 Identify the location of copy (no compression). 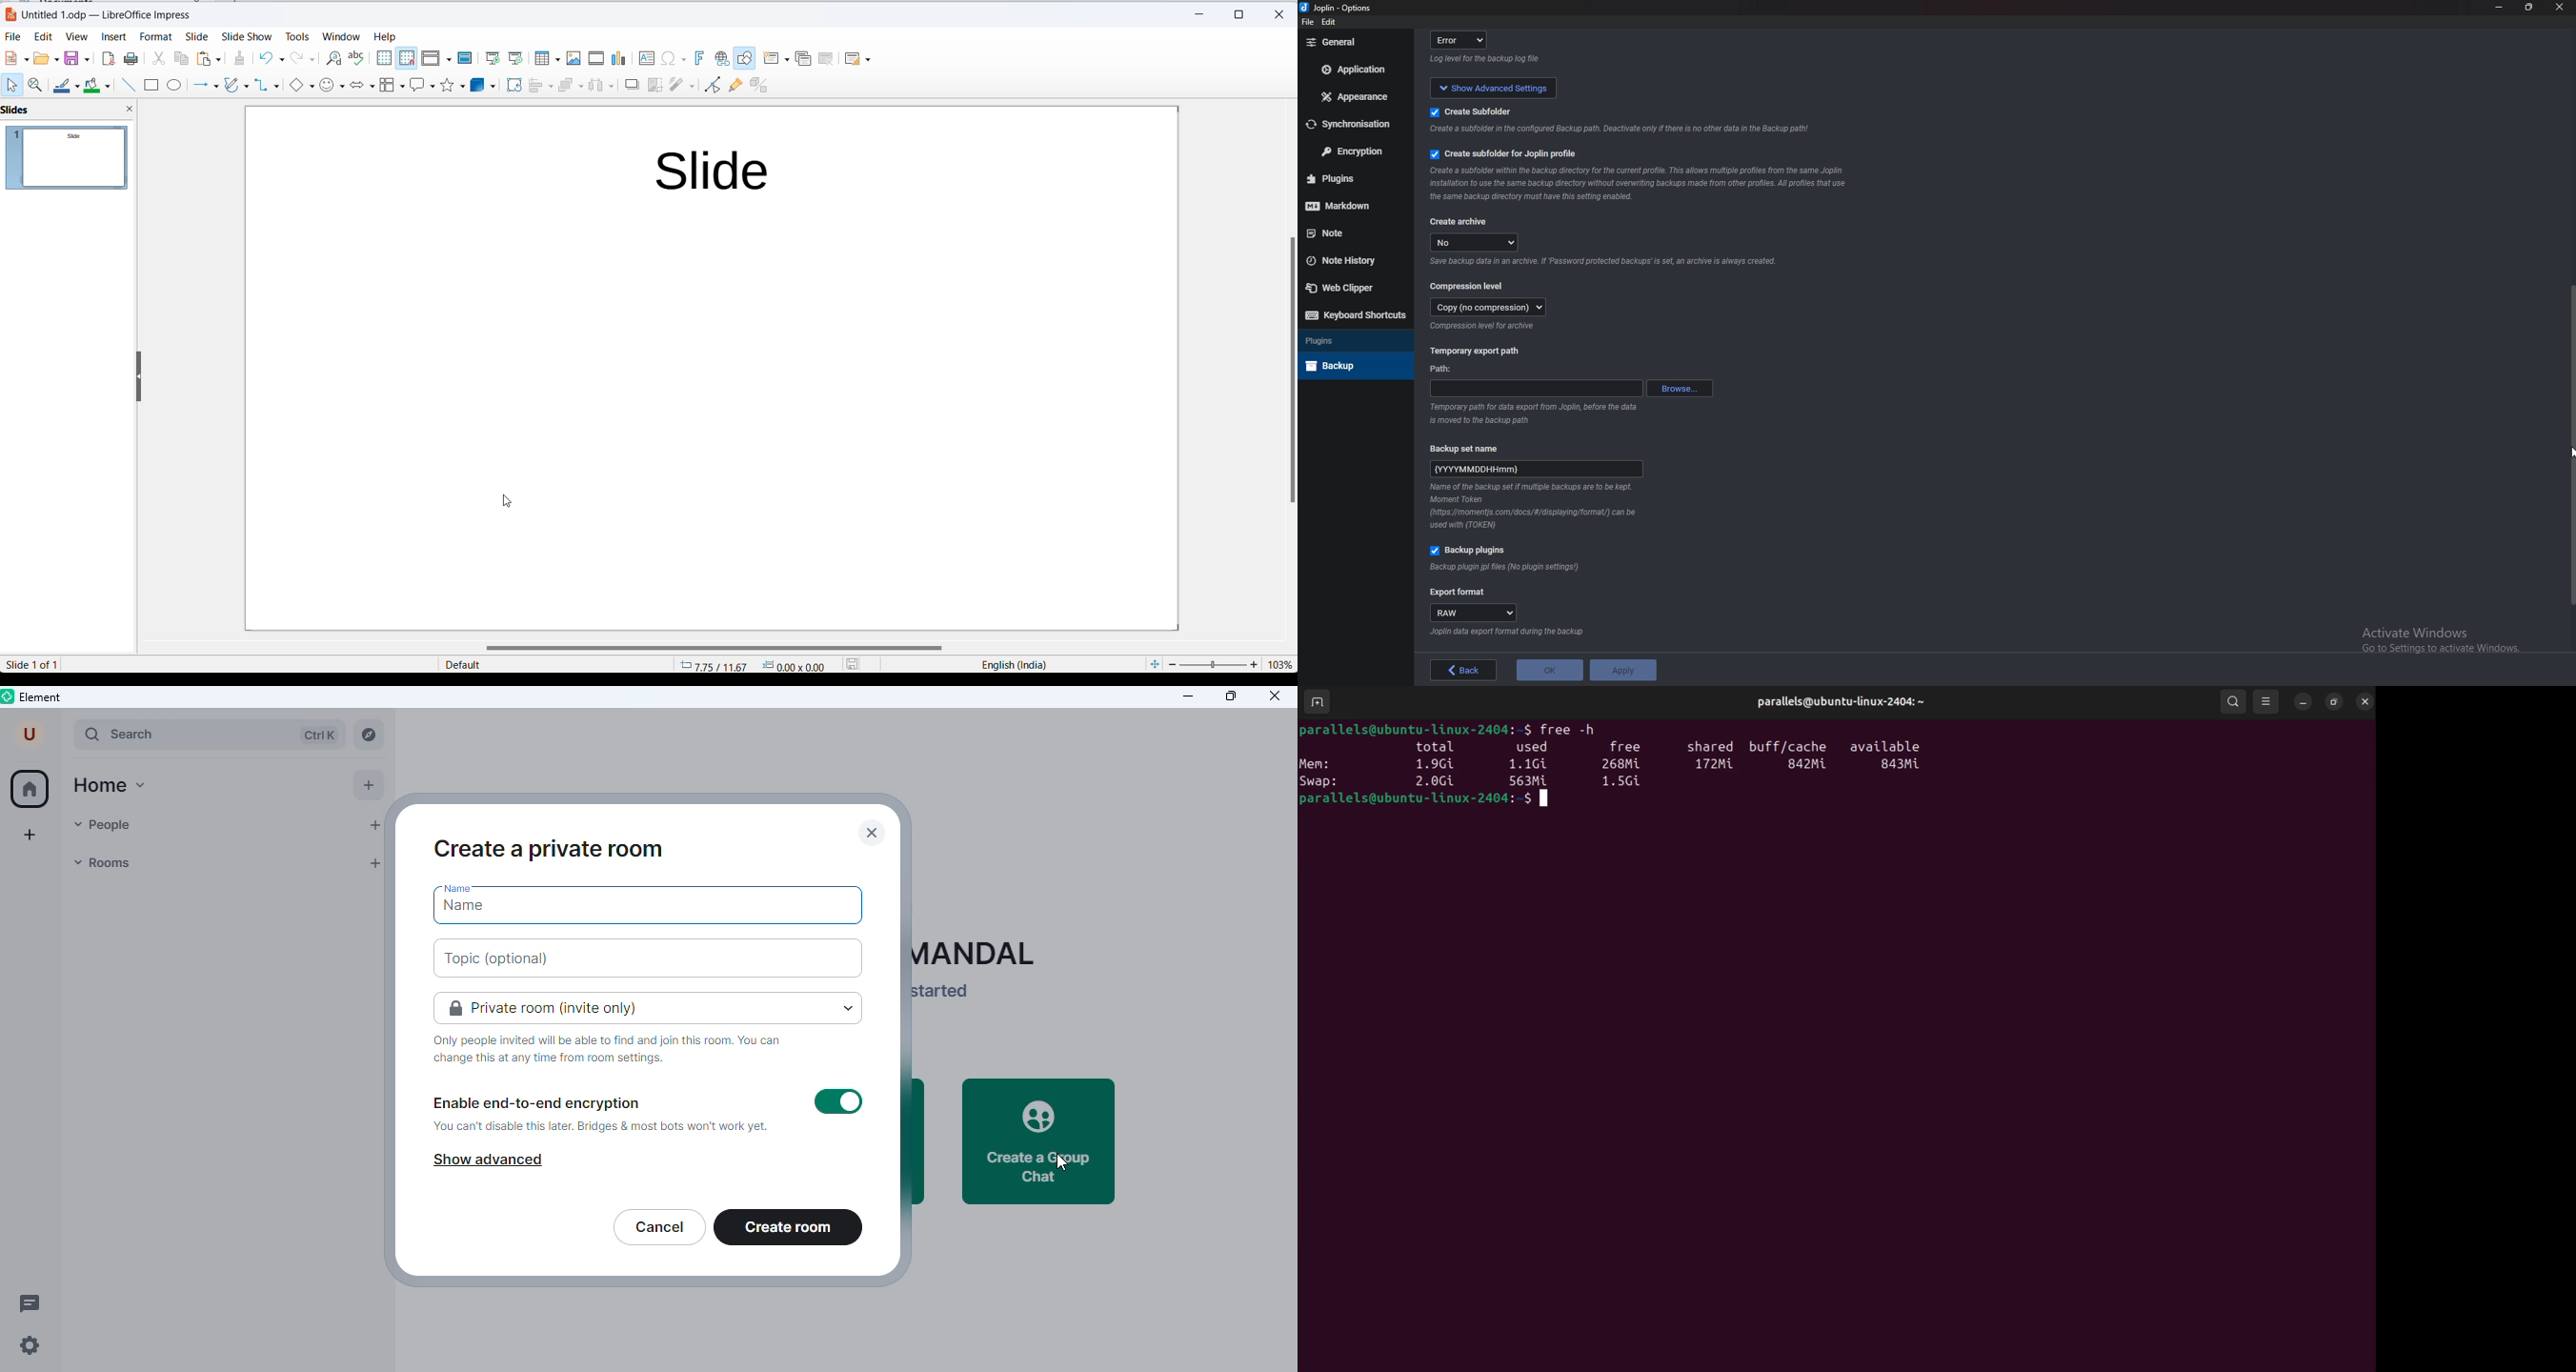
(1489, 307).